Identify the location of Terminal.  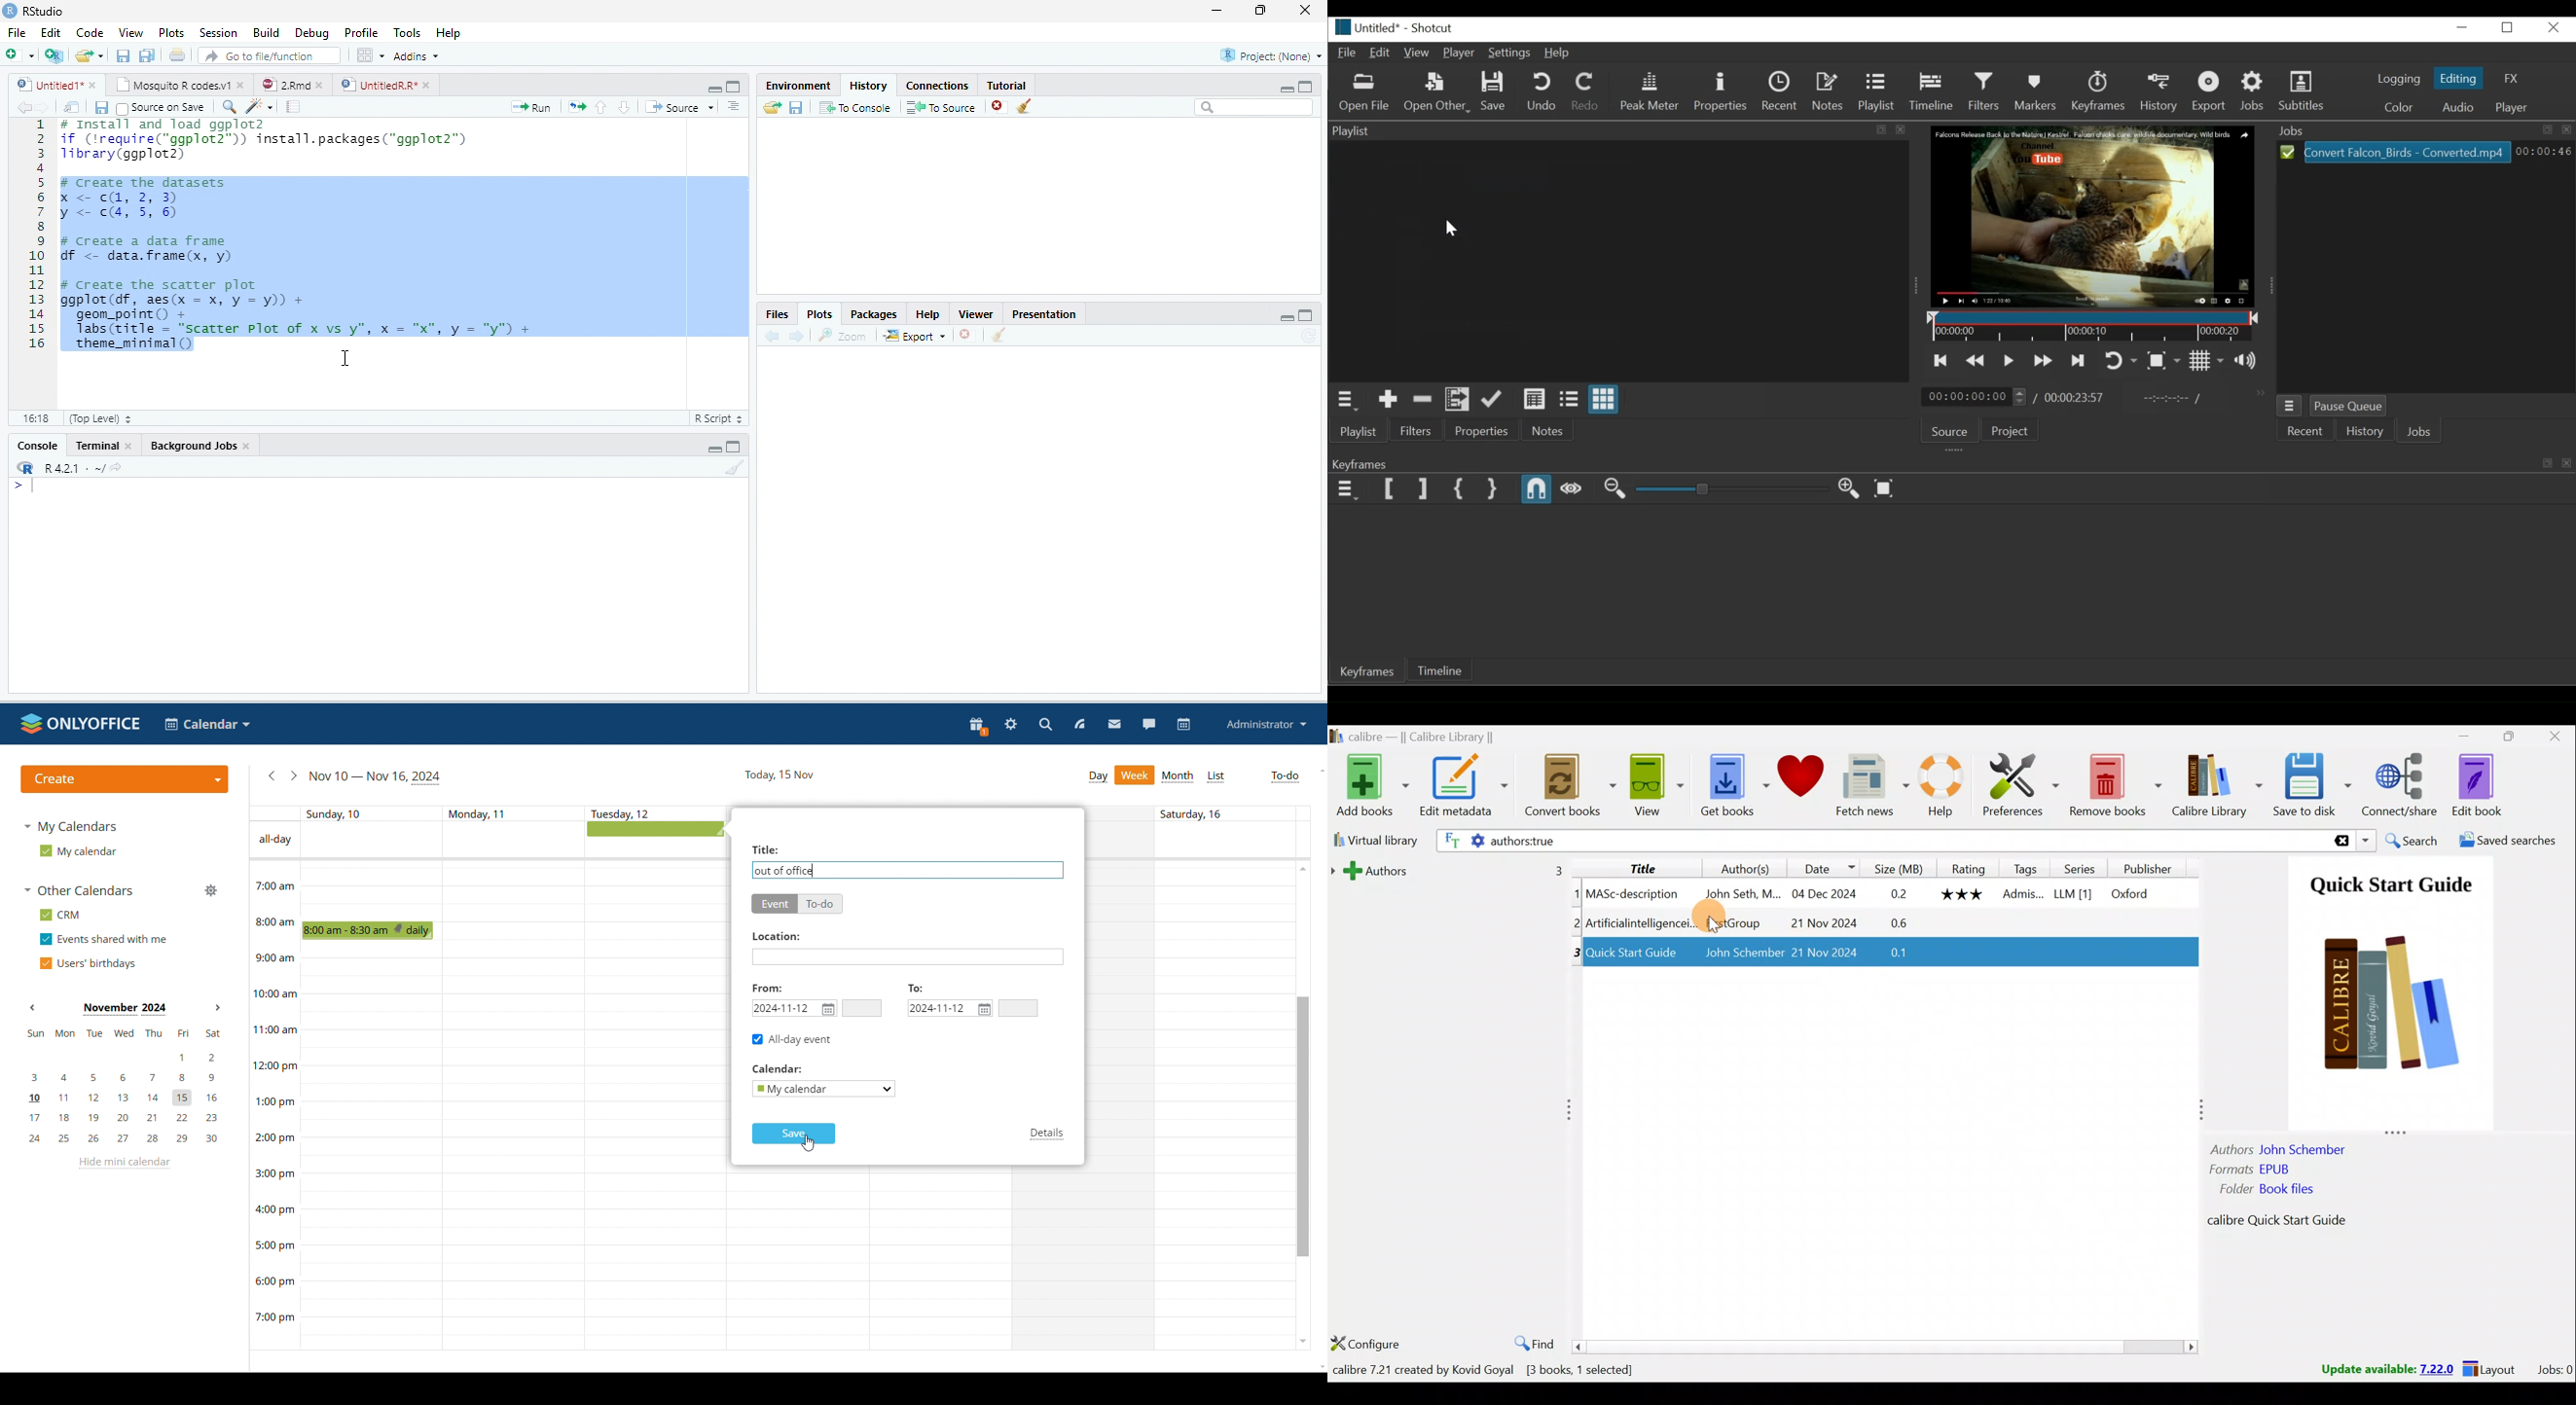
(96, 446).